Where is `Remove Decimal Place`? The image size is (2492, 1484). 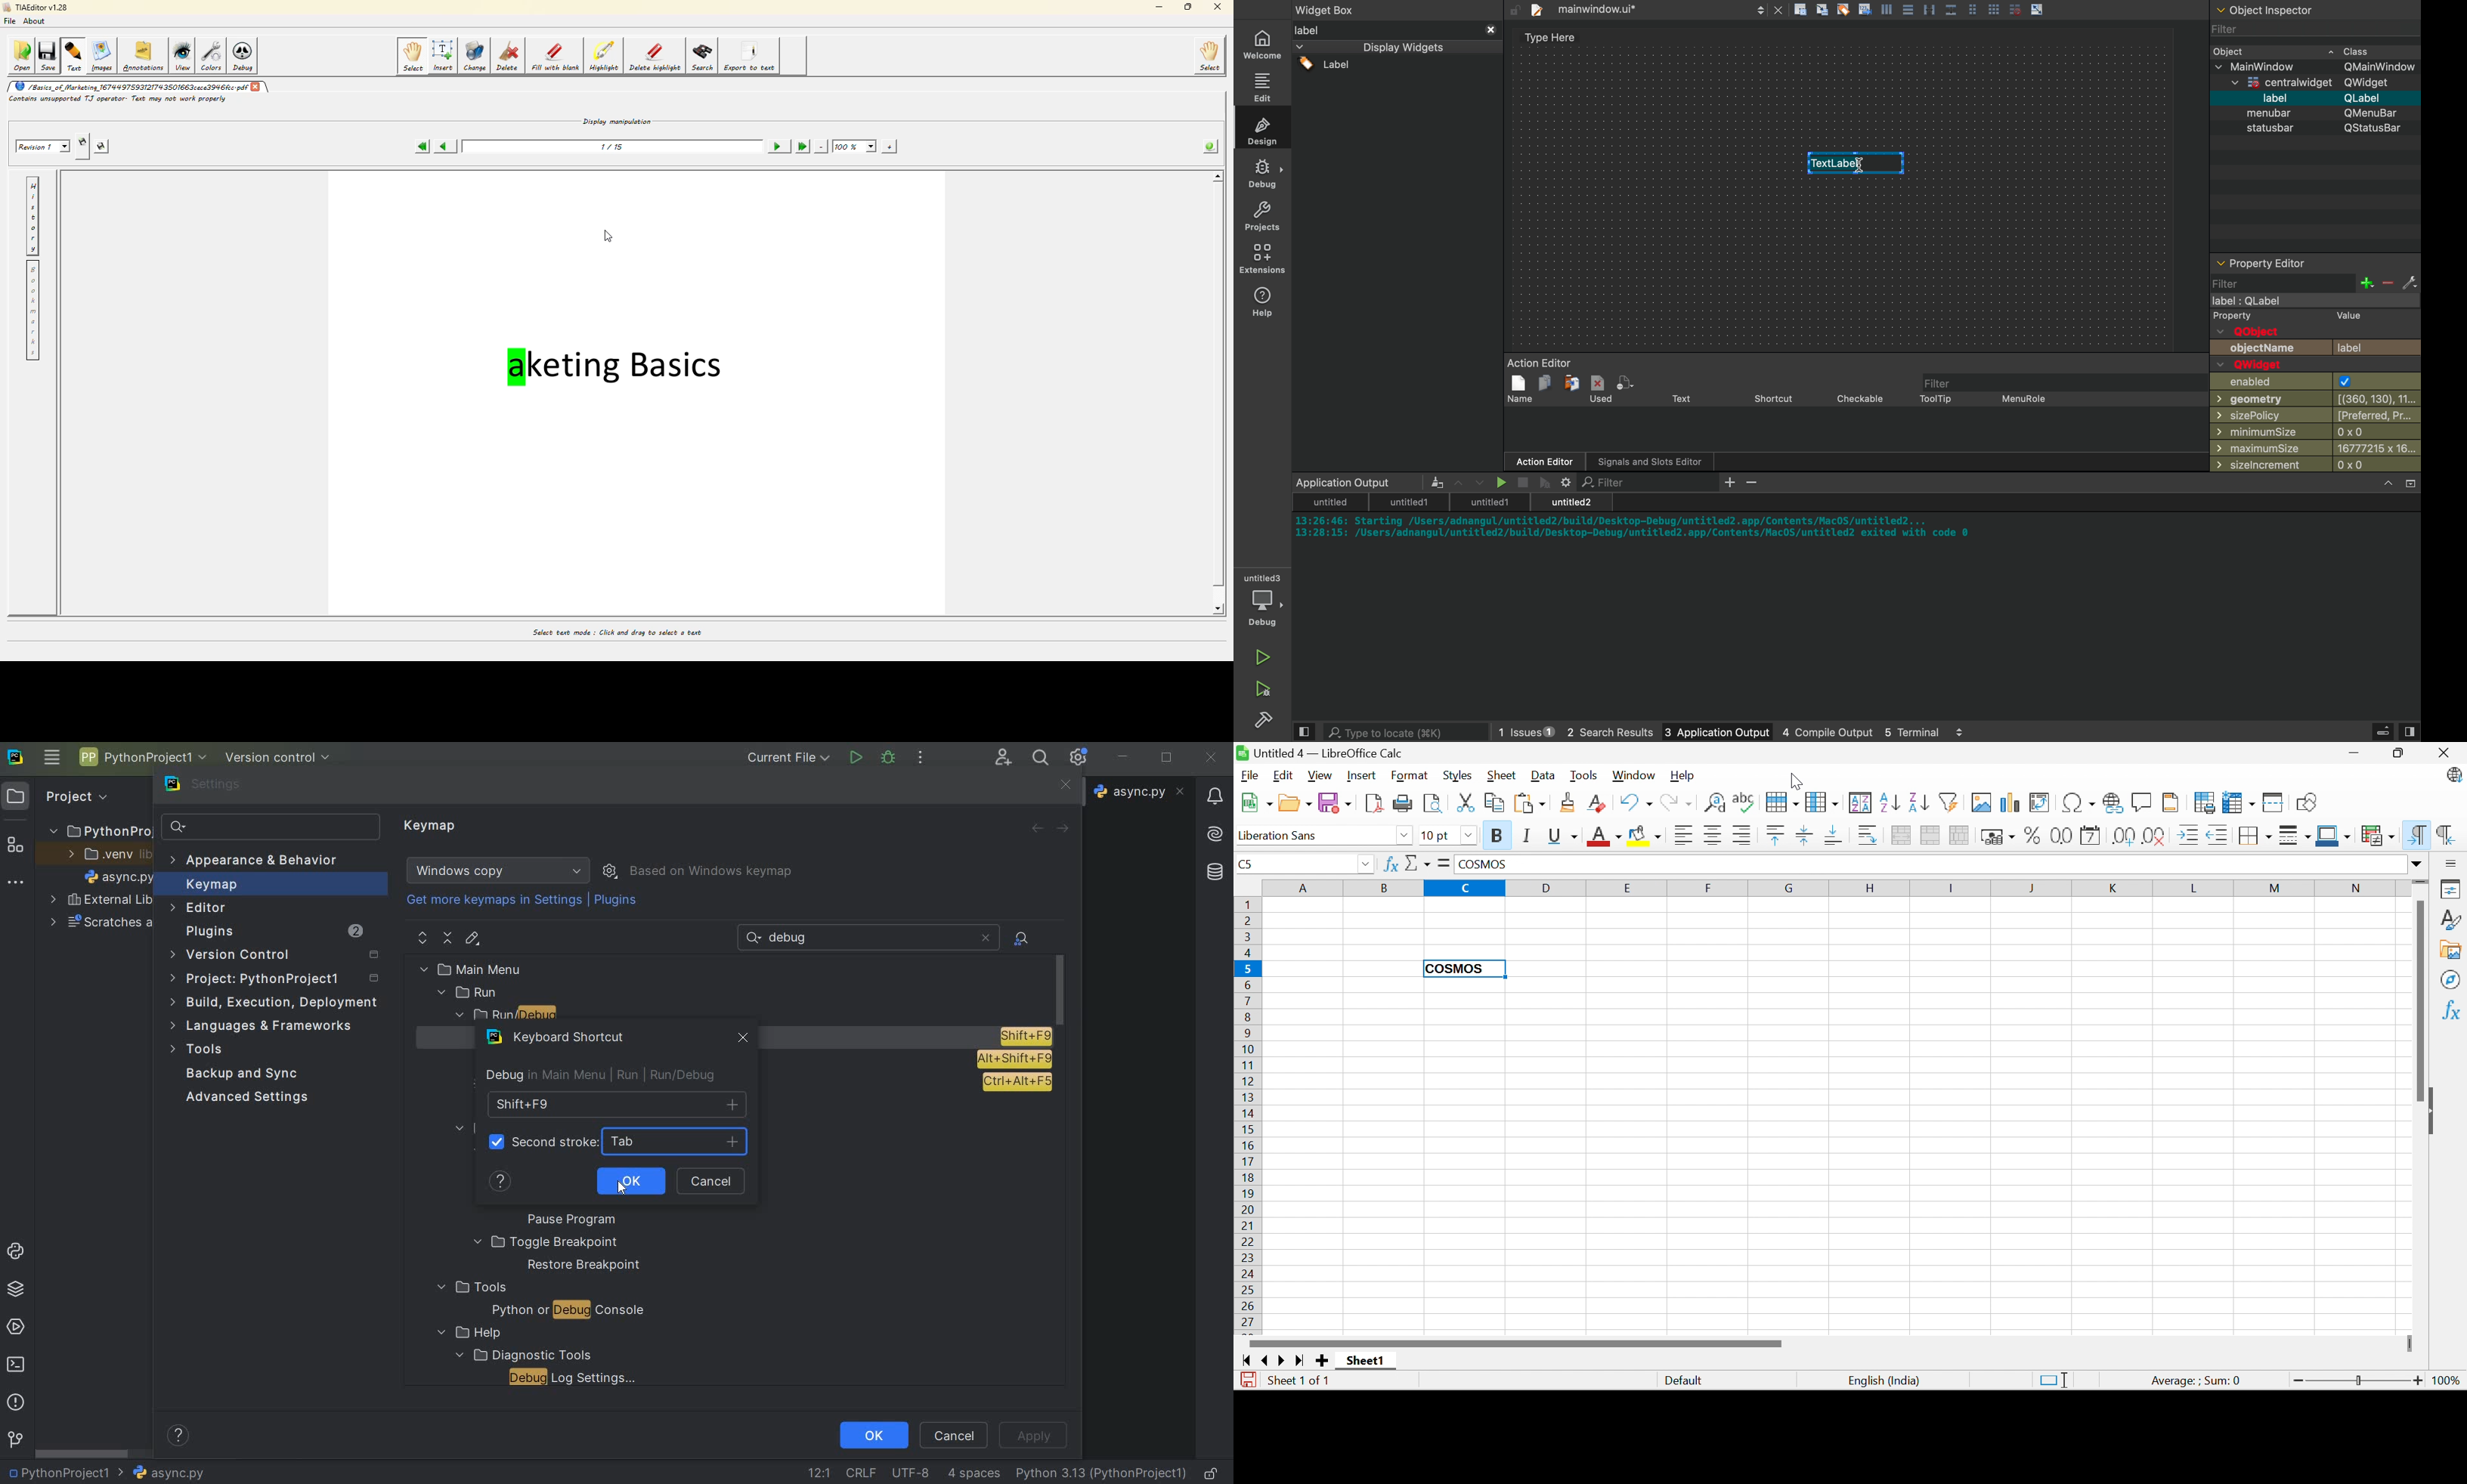
Remove Decimal Place is located at coordinates (2154, 836).